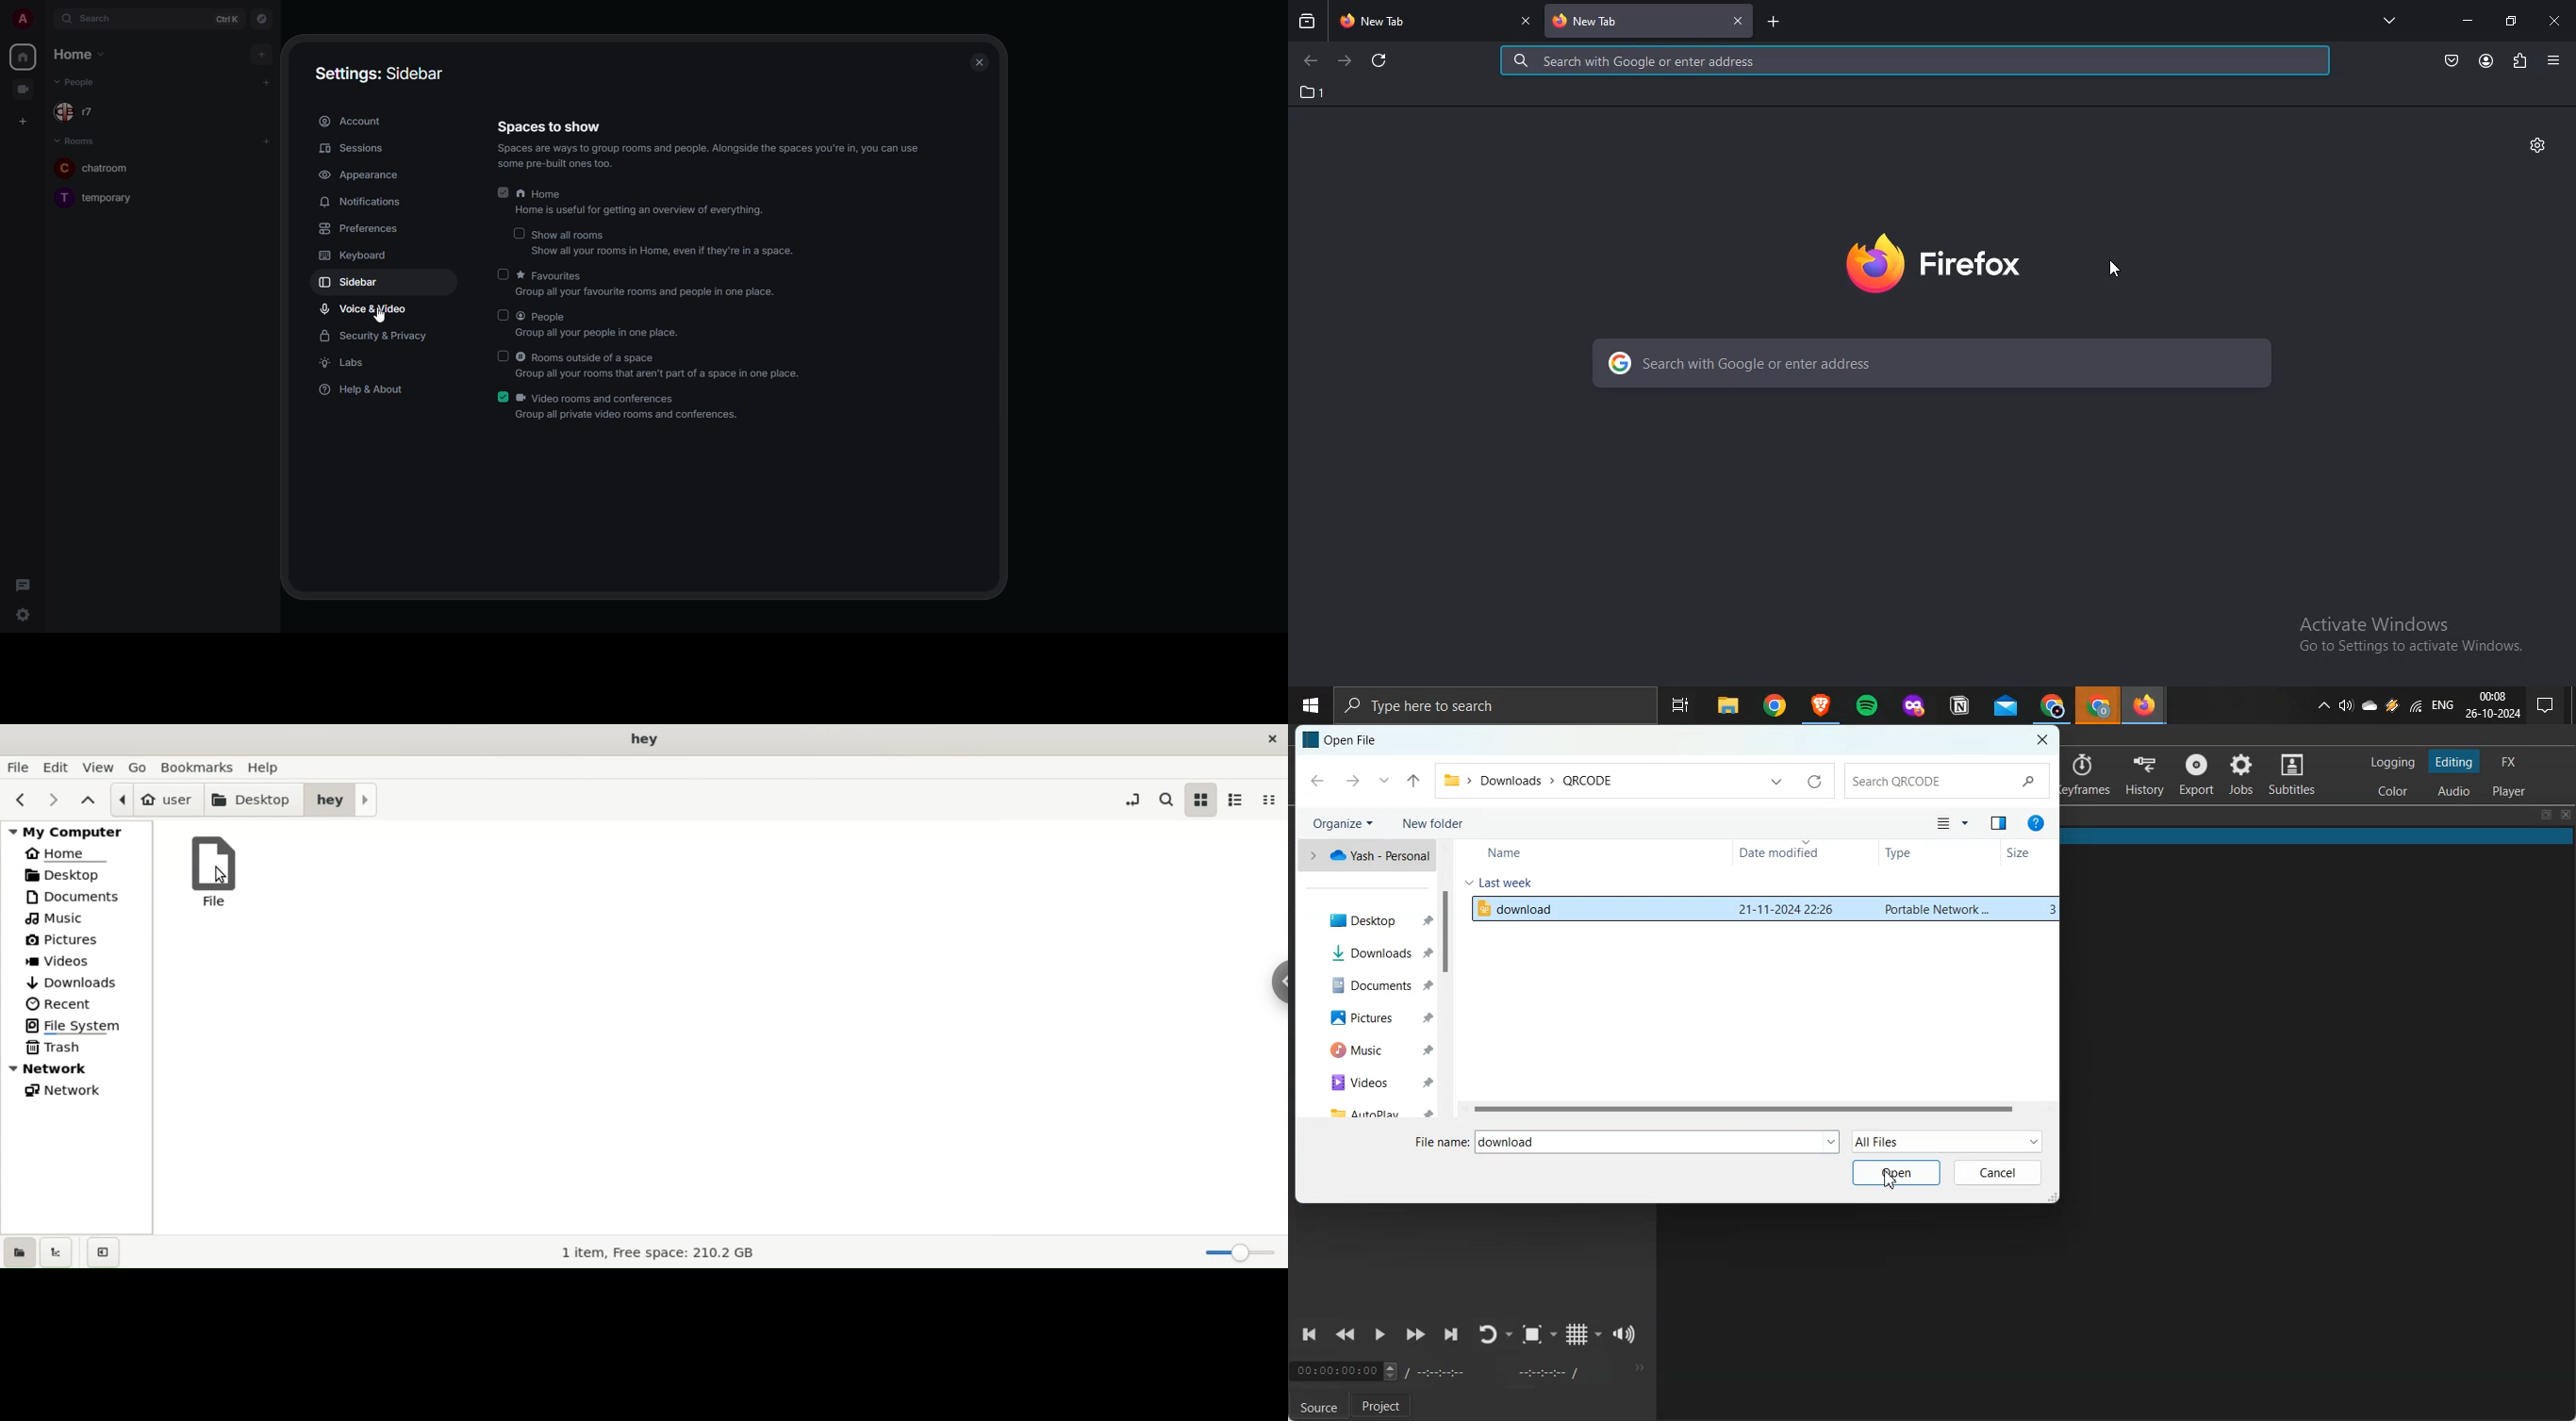  What do you see at coordinates (260, 52) in the screenshot?
I see `add` at bounding box center [260, 52].